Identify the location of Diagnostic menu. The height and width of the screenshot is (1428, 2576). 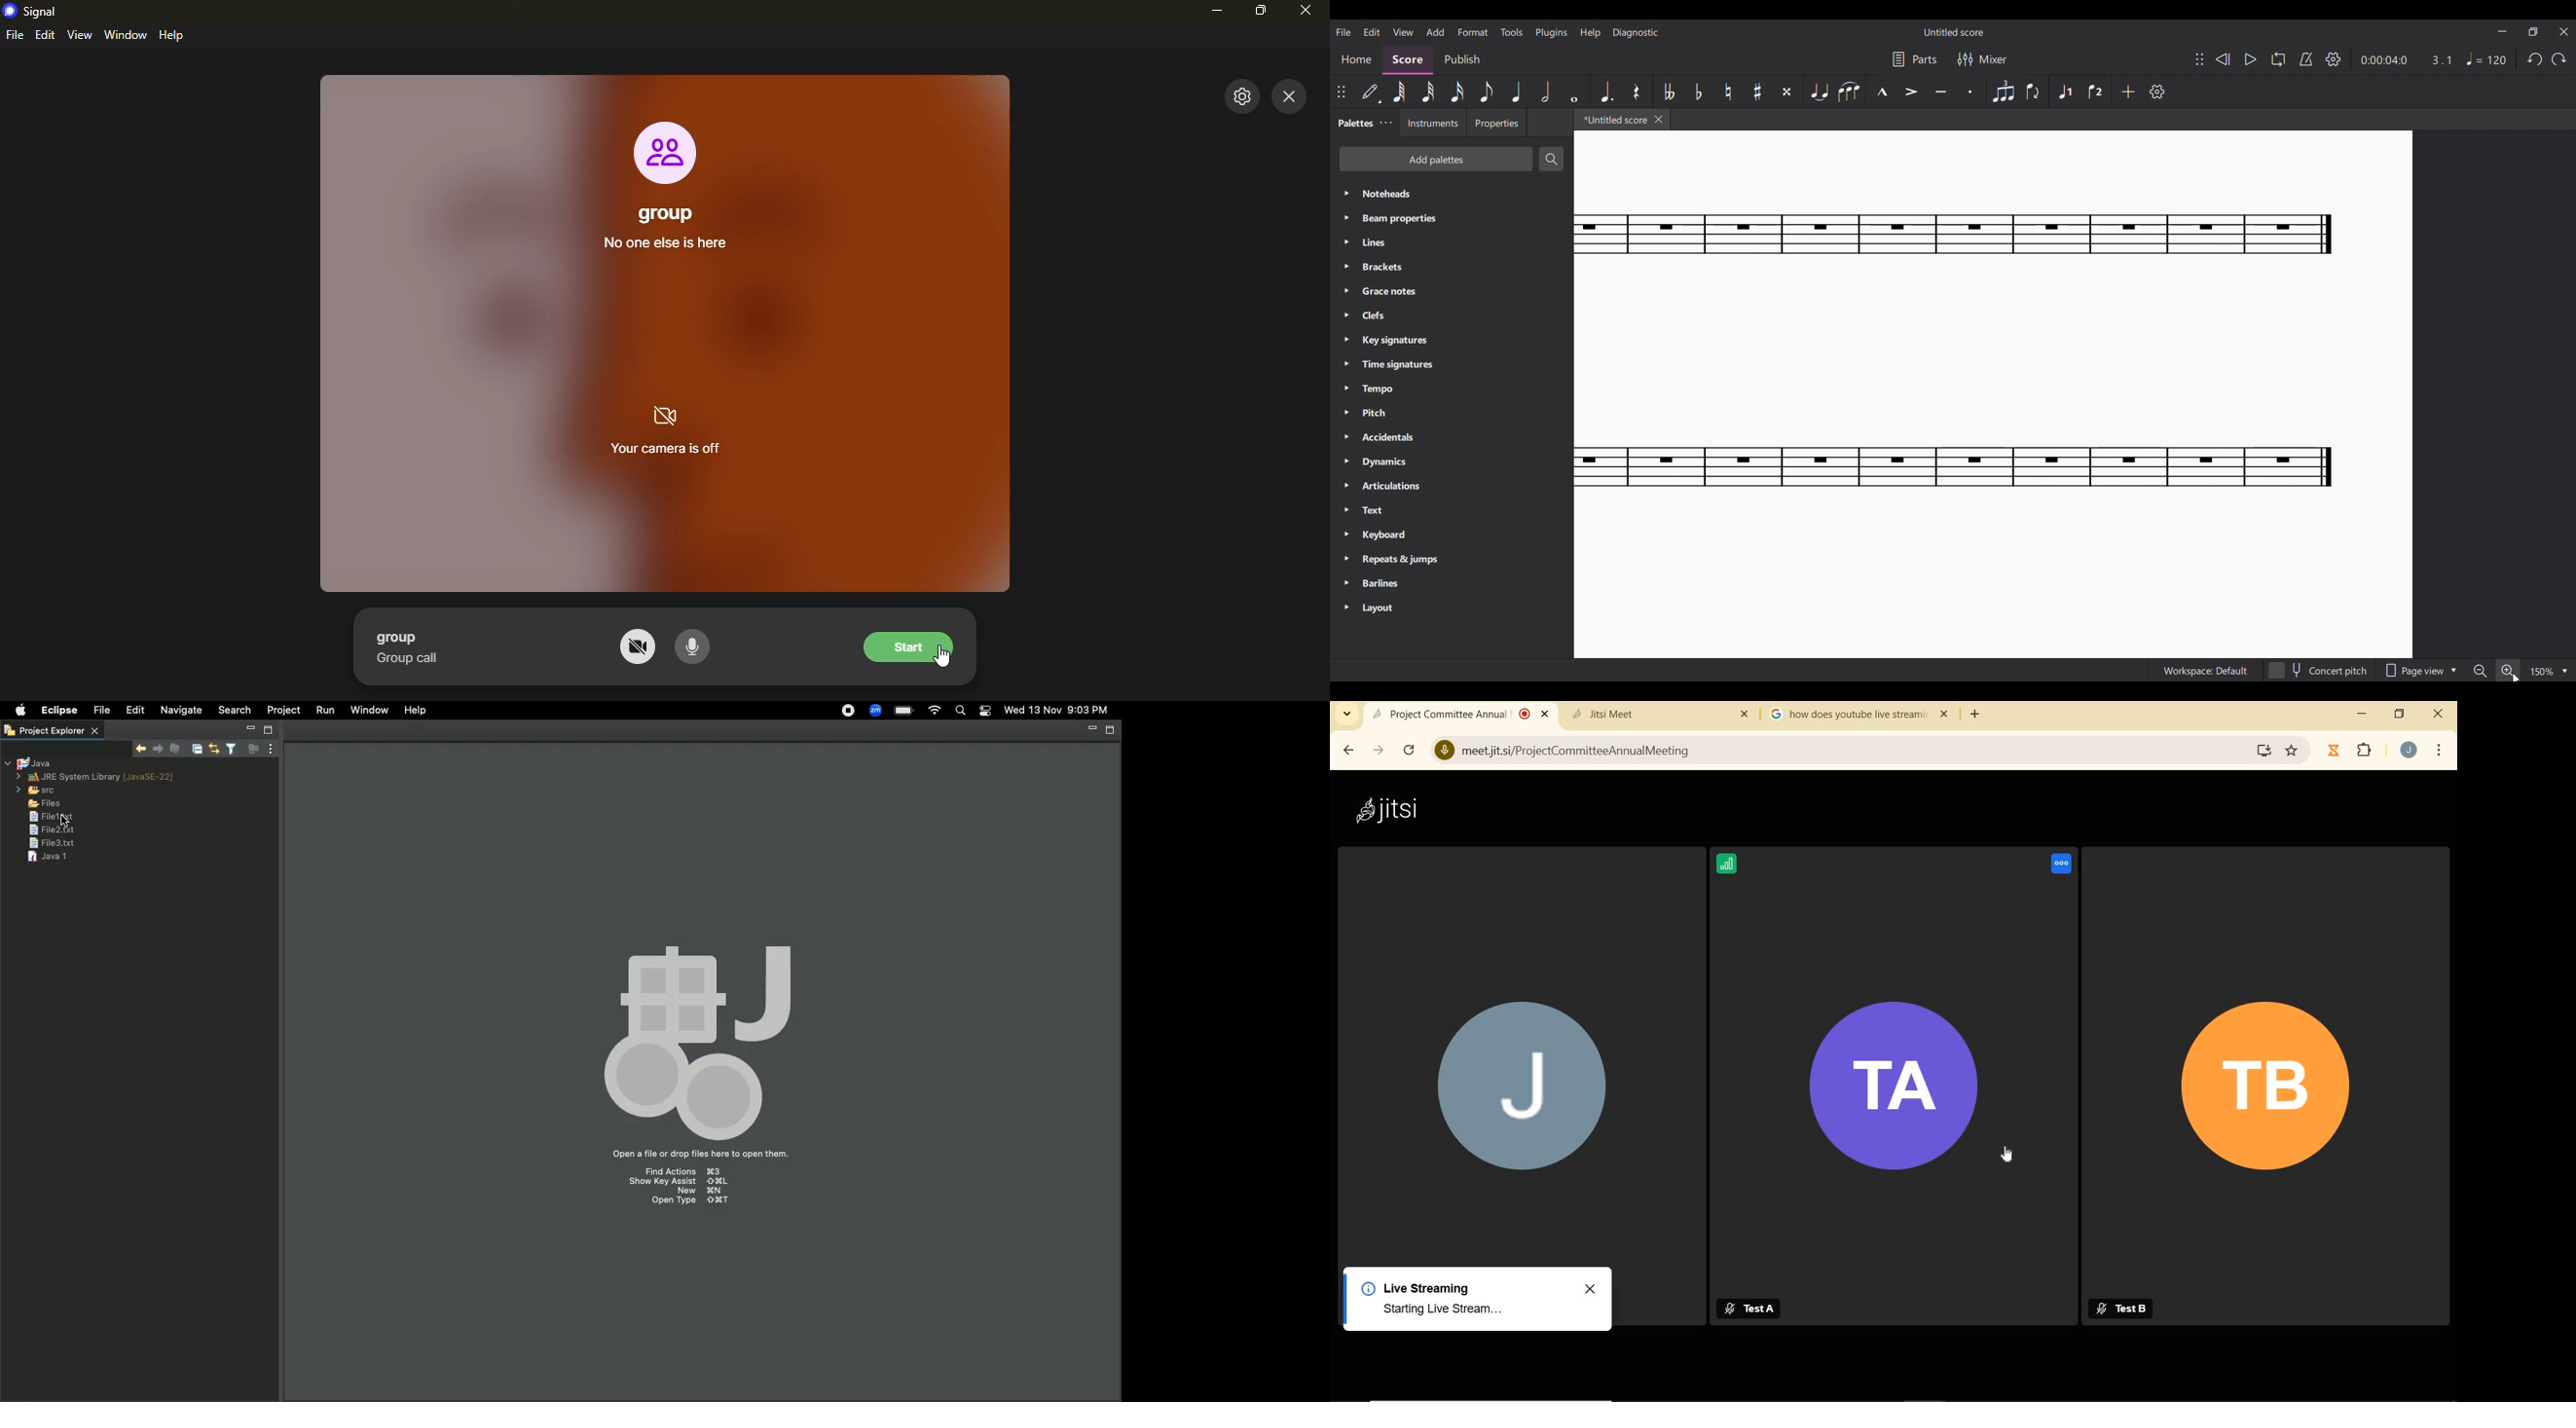
(1635, 33).